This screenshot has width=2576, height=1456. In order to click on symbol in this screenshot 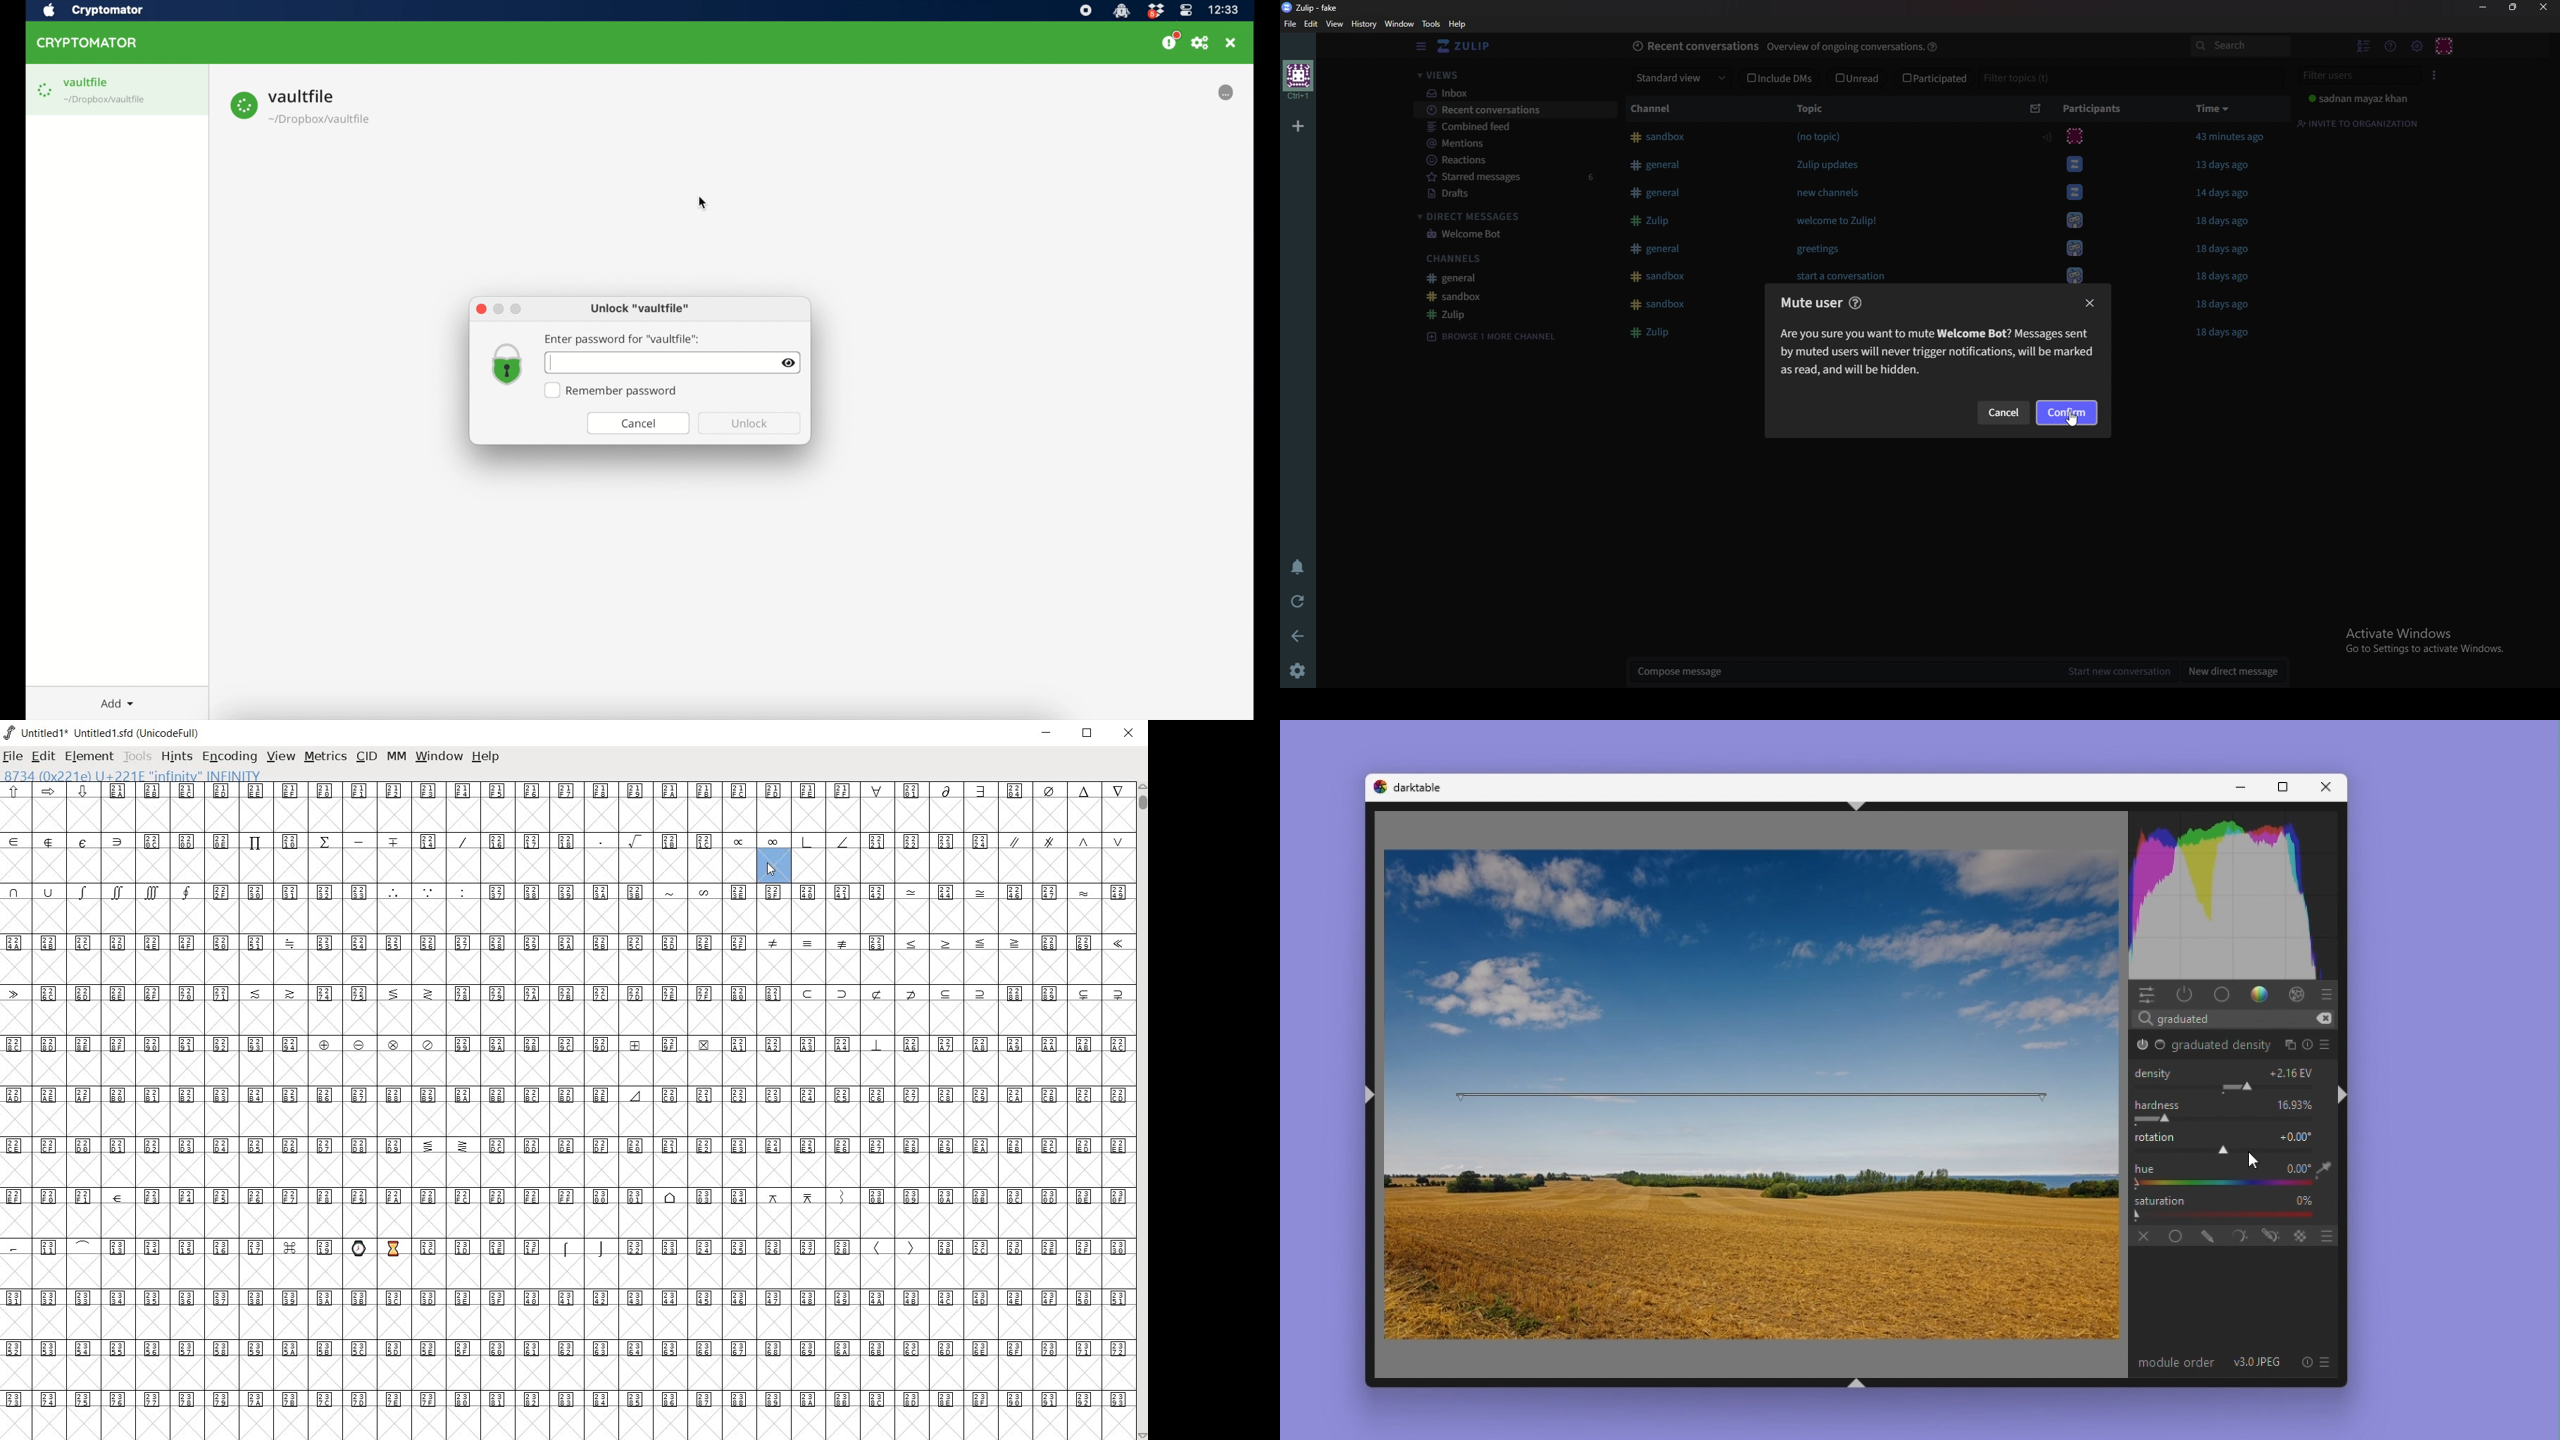, I will do `click(981, 892)`.